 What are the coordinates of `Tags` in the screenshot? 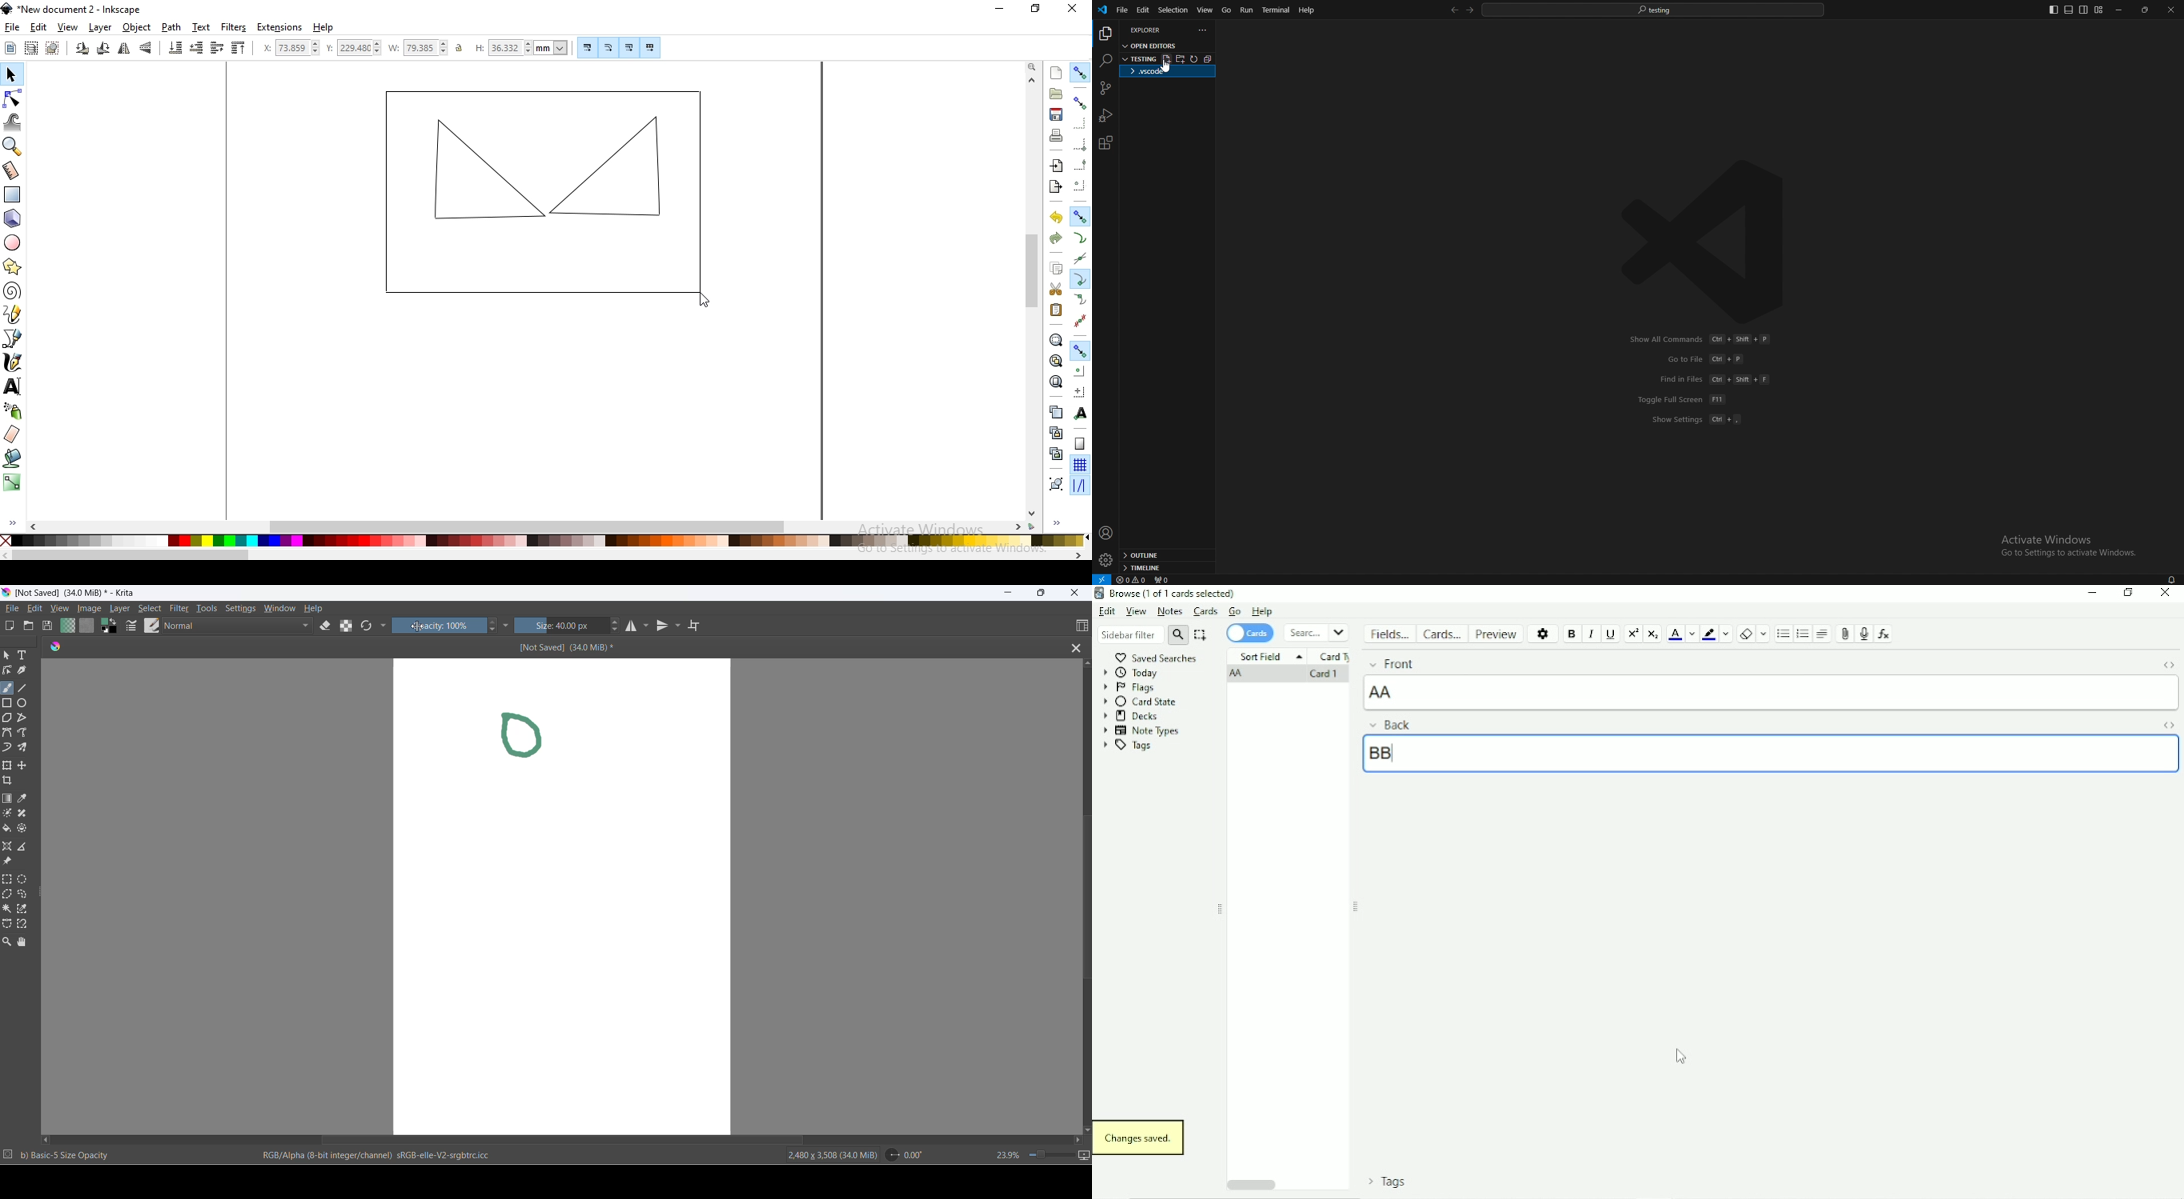 It's located at (1127, 746).